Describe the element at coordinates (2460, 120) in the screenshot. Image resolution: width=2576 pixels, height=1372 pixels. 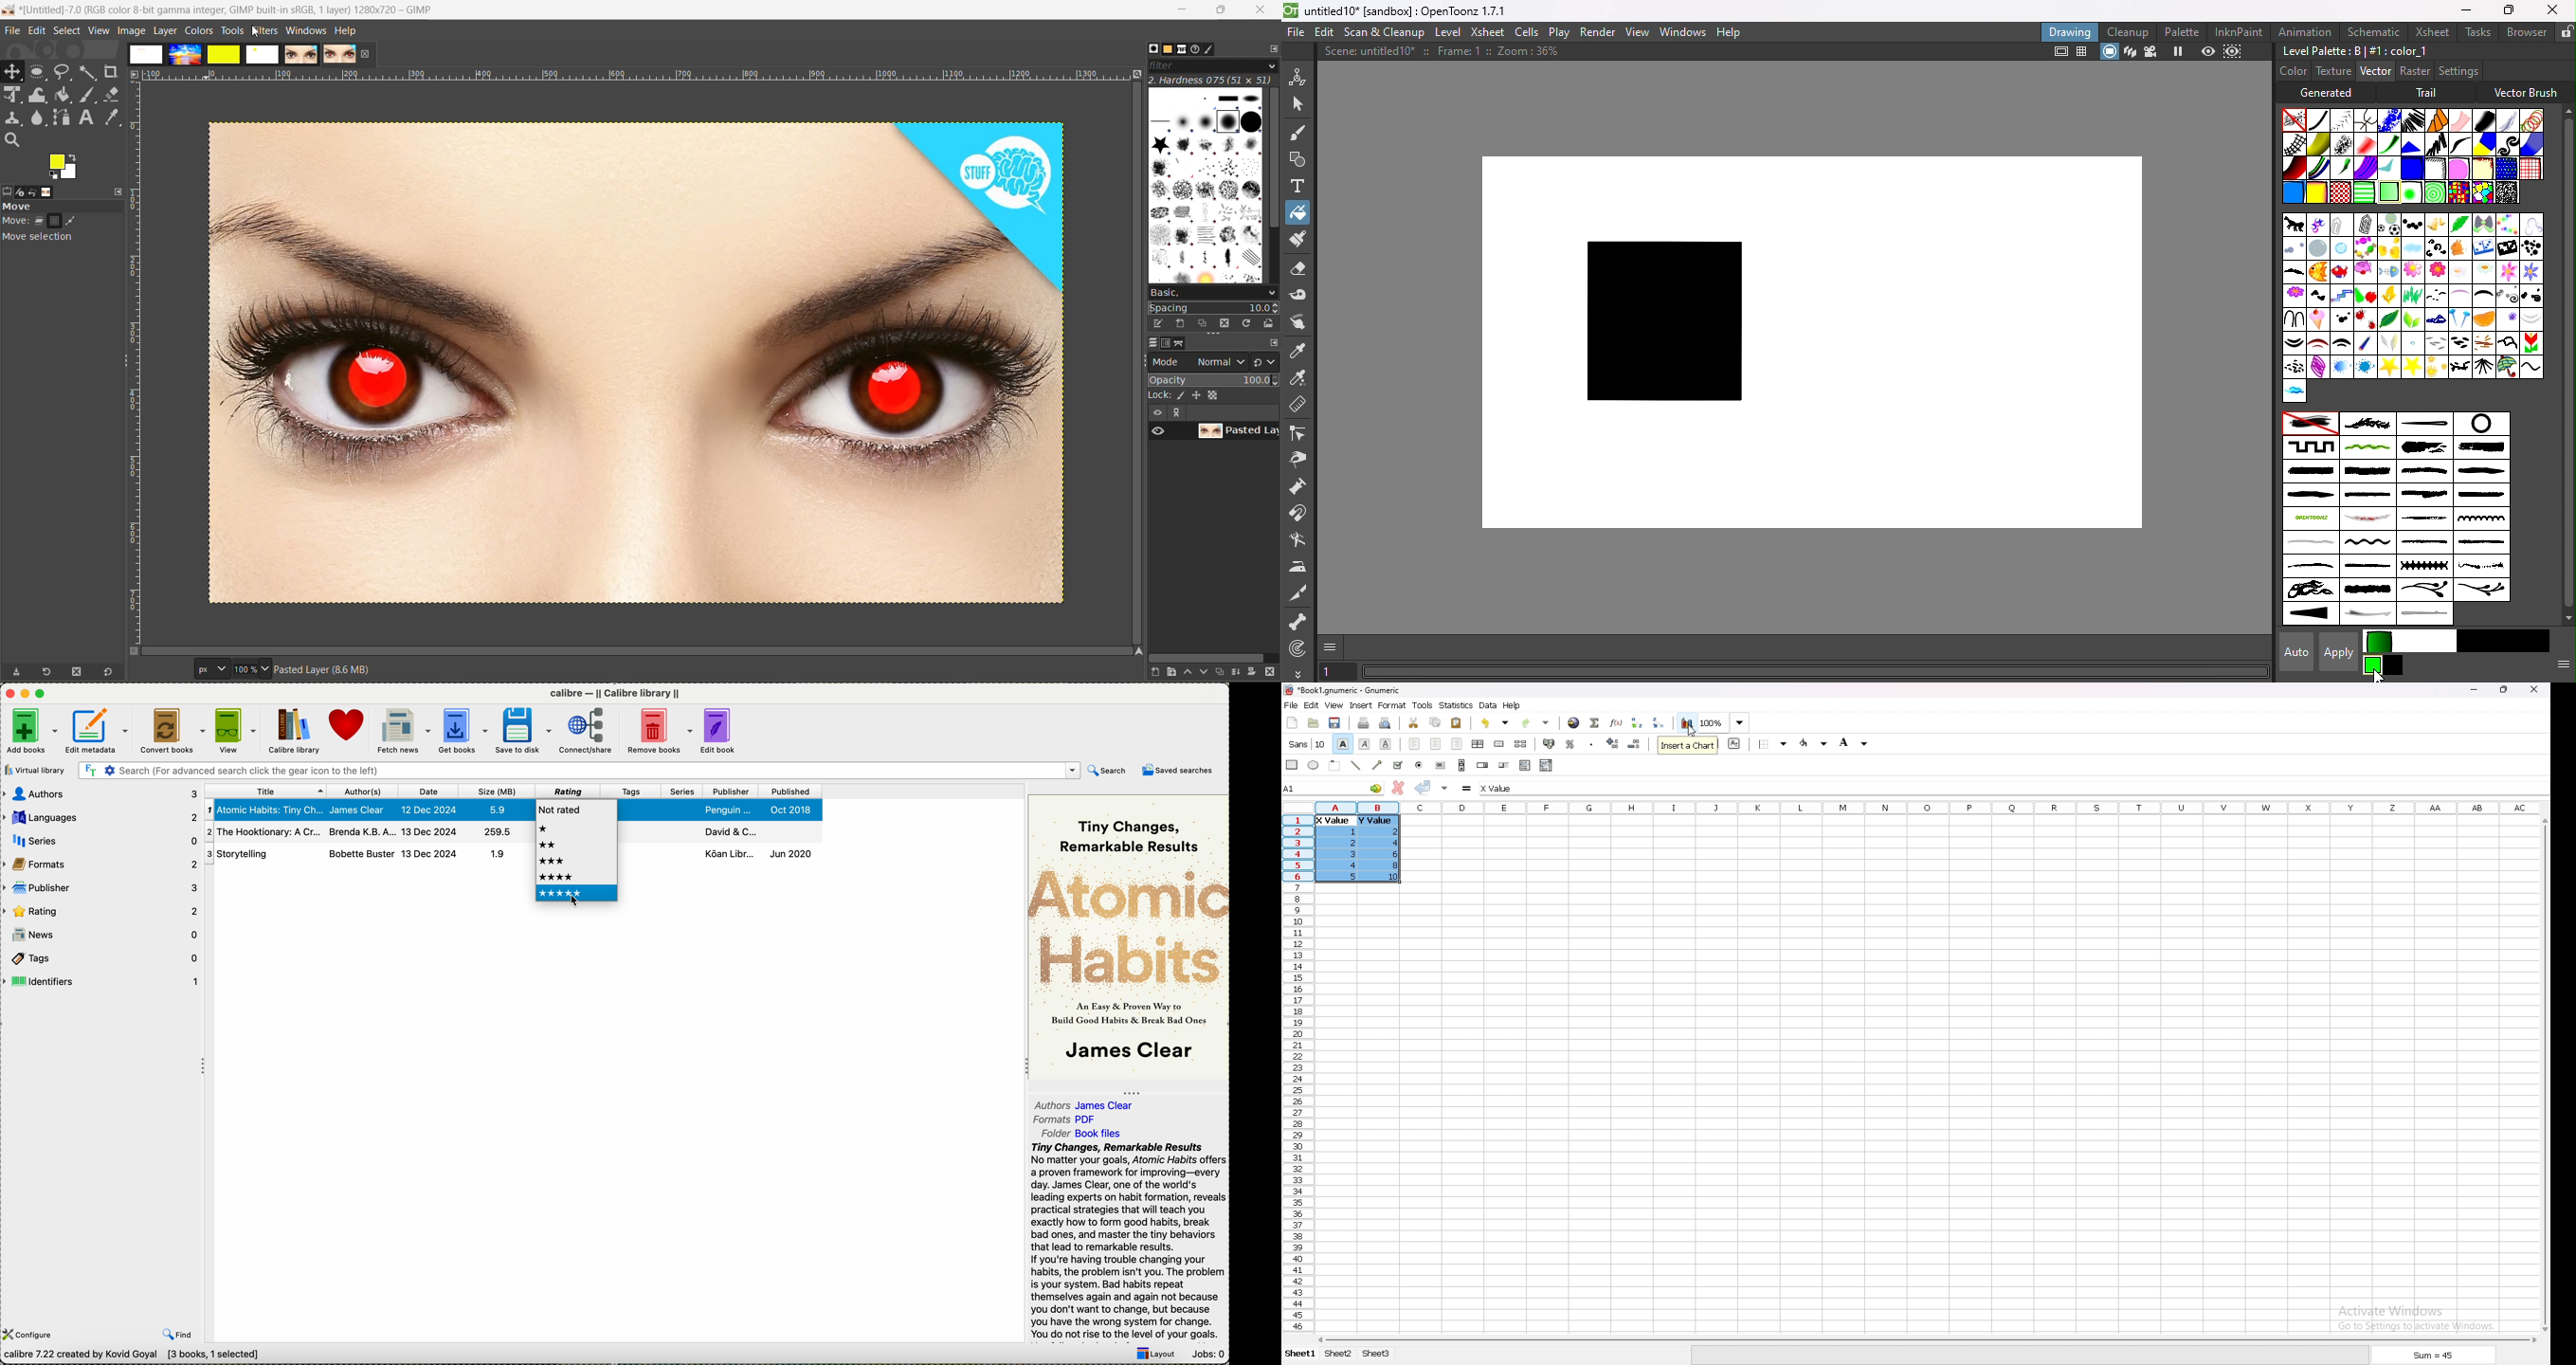
I see `Tulle` at that location.